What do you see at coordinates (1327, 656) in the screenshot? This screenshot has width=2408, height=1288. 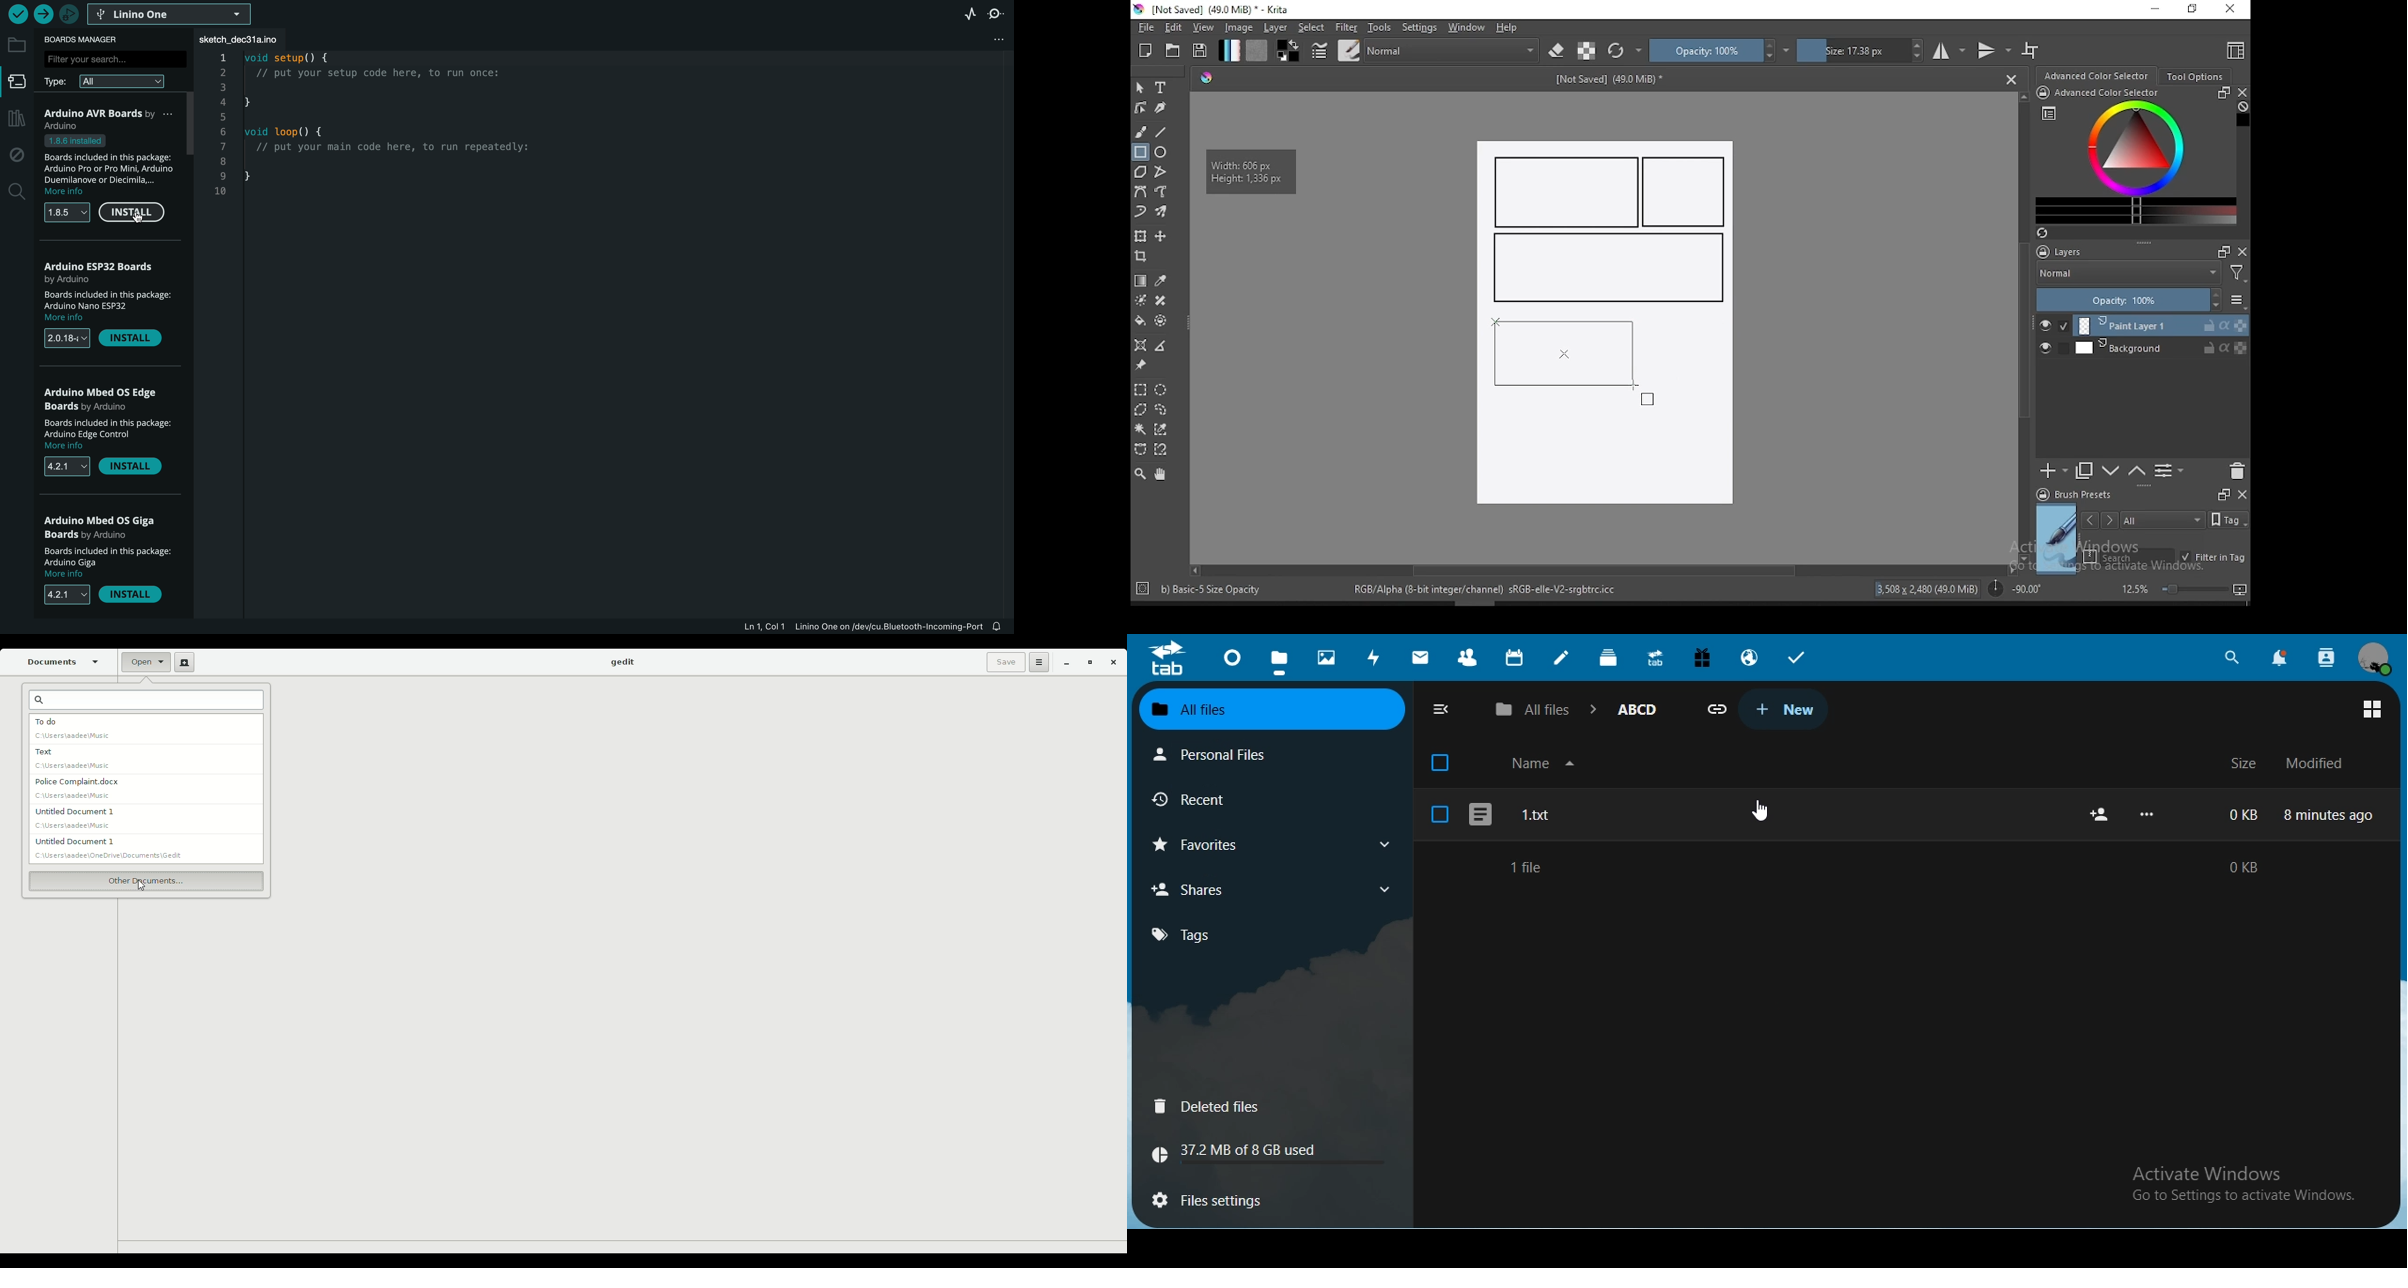 I see `photos` at bounding box center [1327, 656].